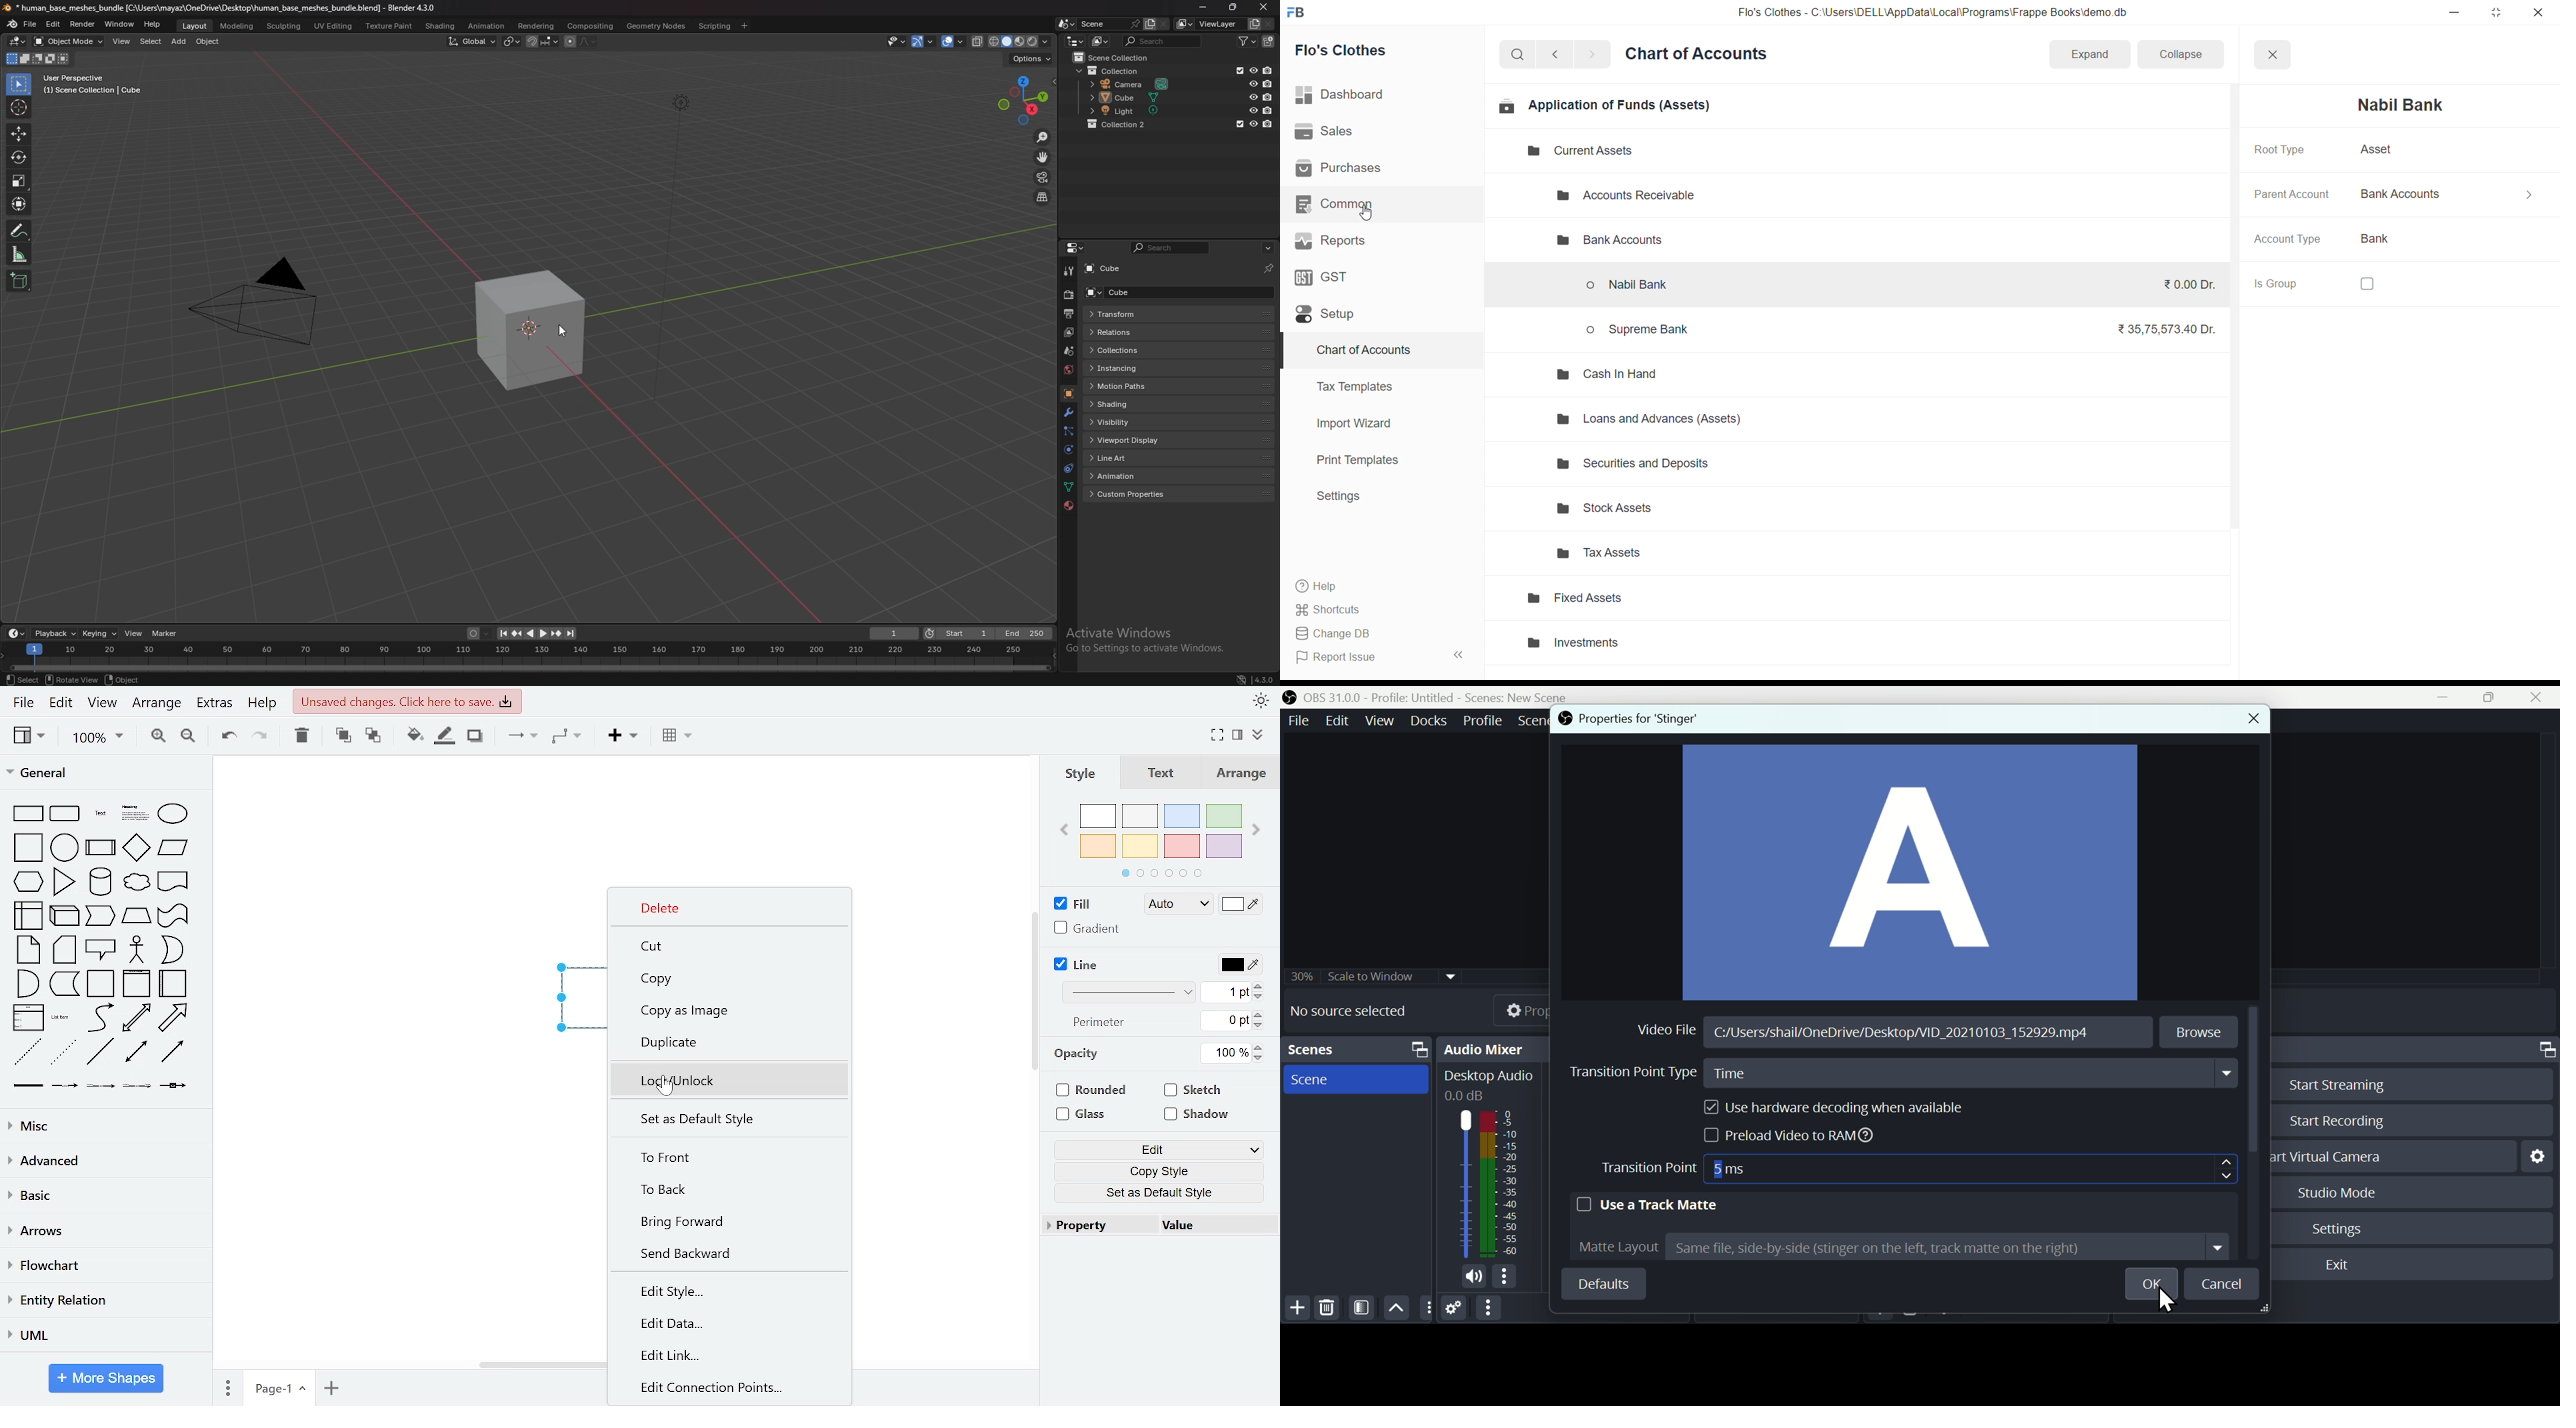 This screenshot has height=1428, width=2576. Describe the element at coordinates (171, 950) in the screenshot. I see `or` at that location.